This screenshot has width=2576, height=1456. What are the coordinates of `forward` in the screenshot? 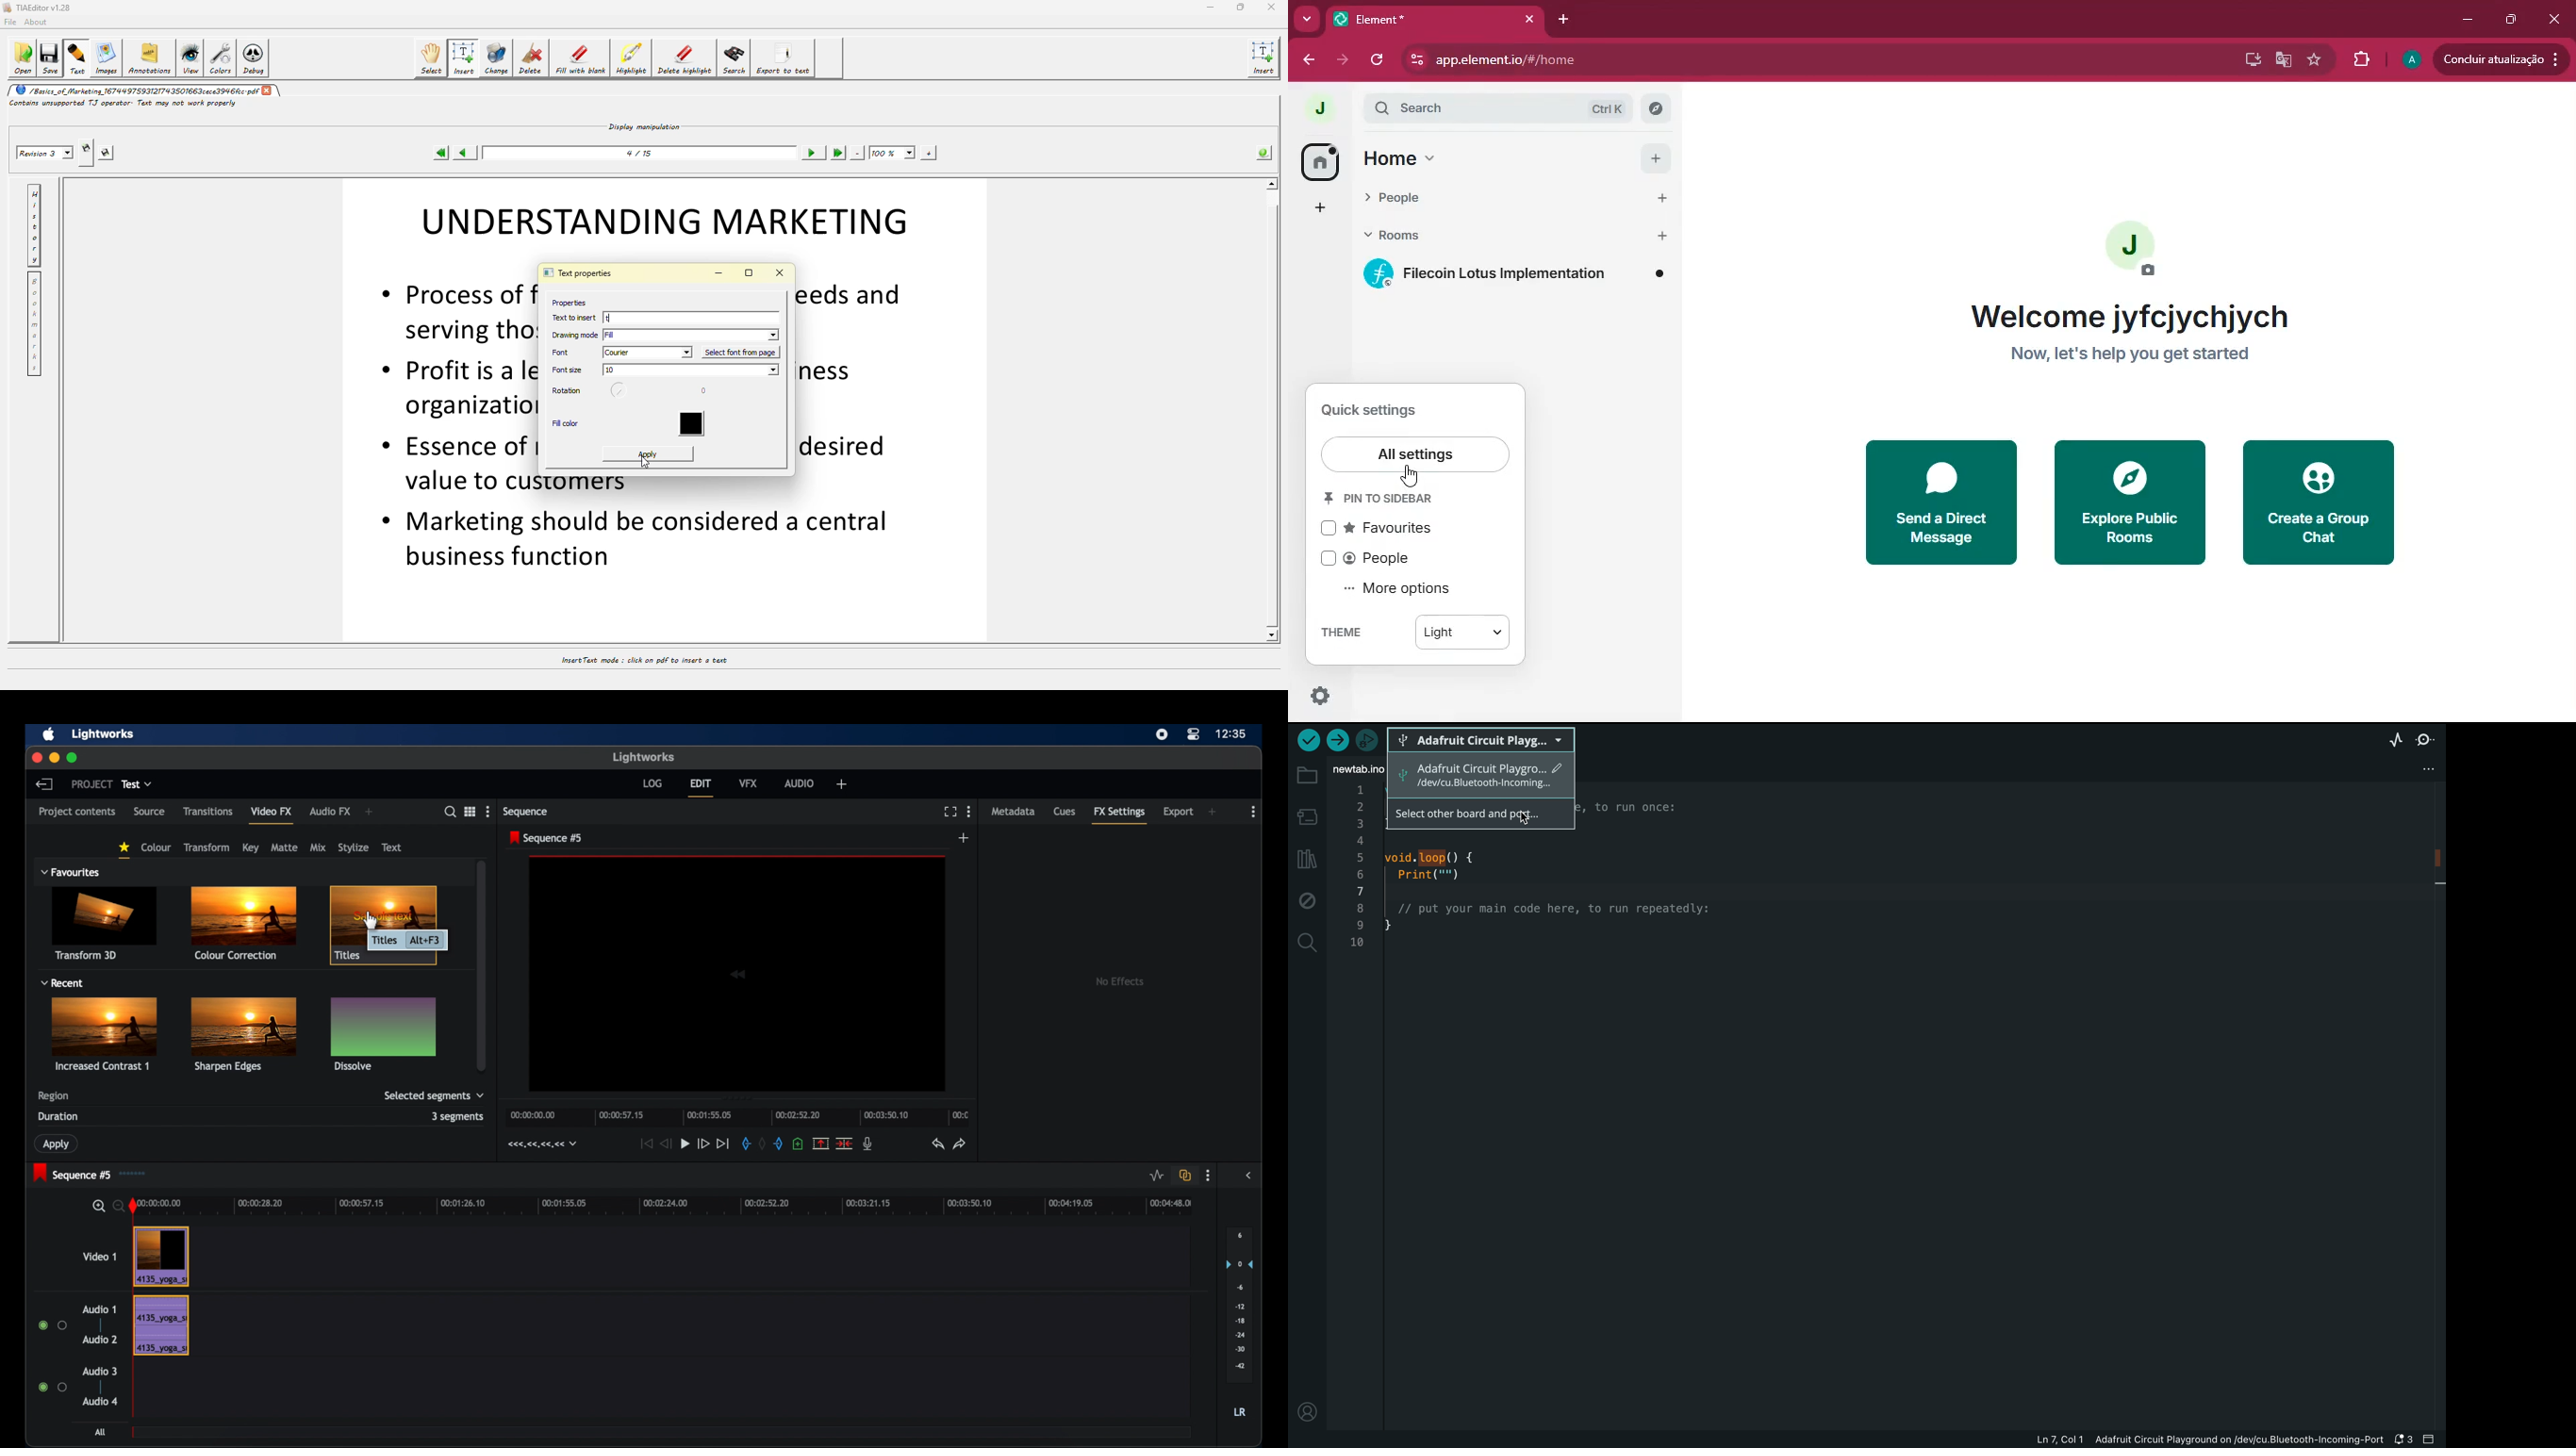 It's located at (1346, 60).